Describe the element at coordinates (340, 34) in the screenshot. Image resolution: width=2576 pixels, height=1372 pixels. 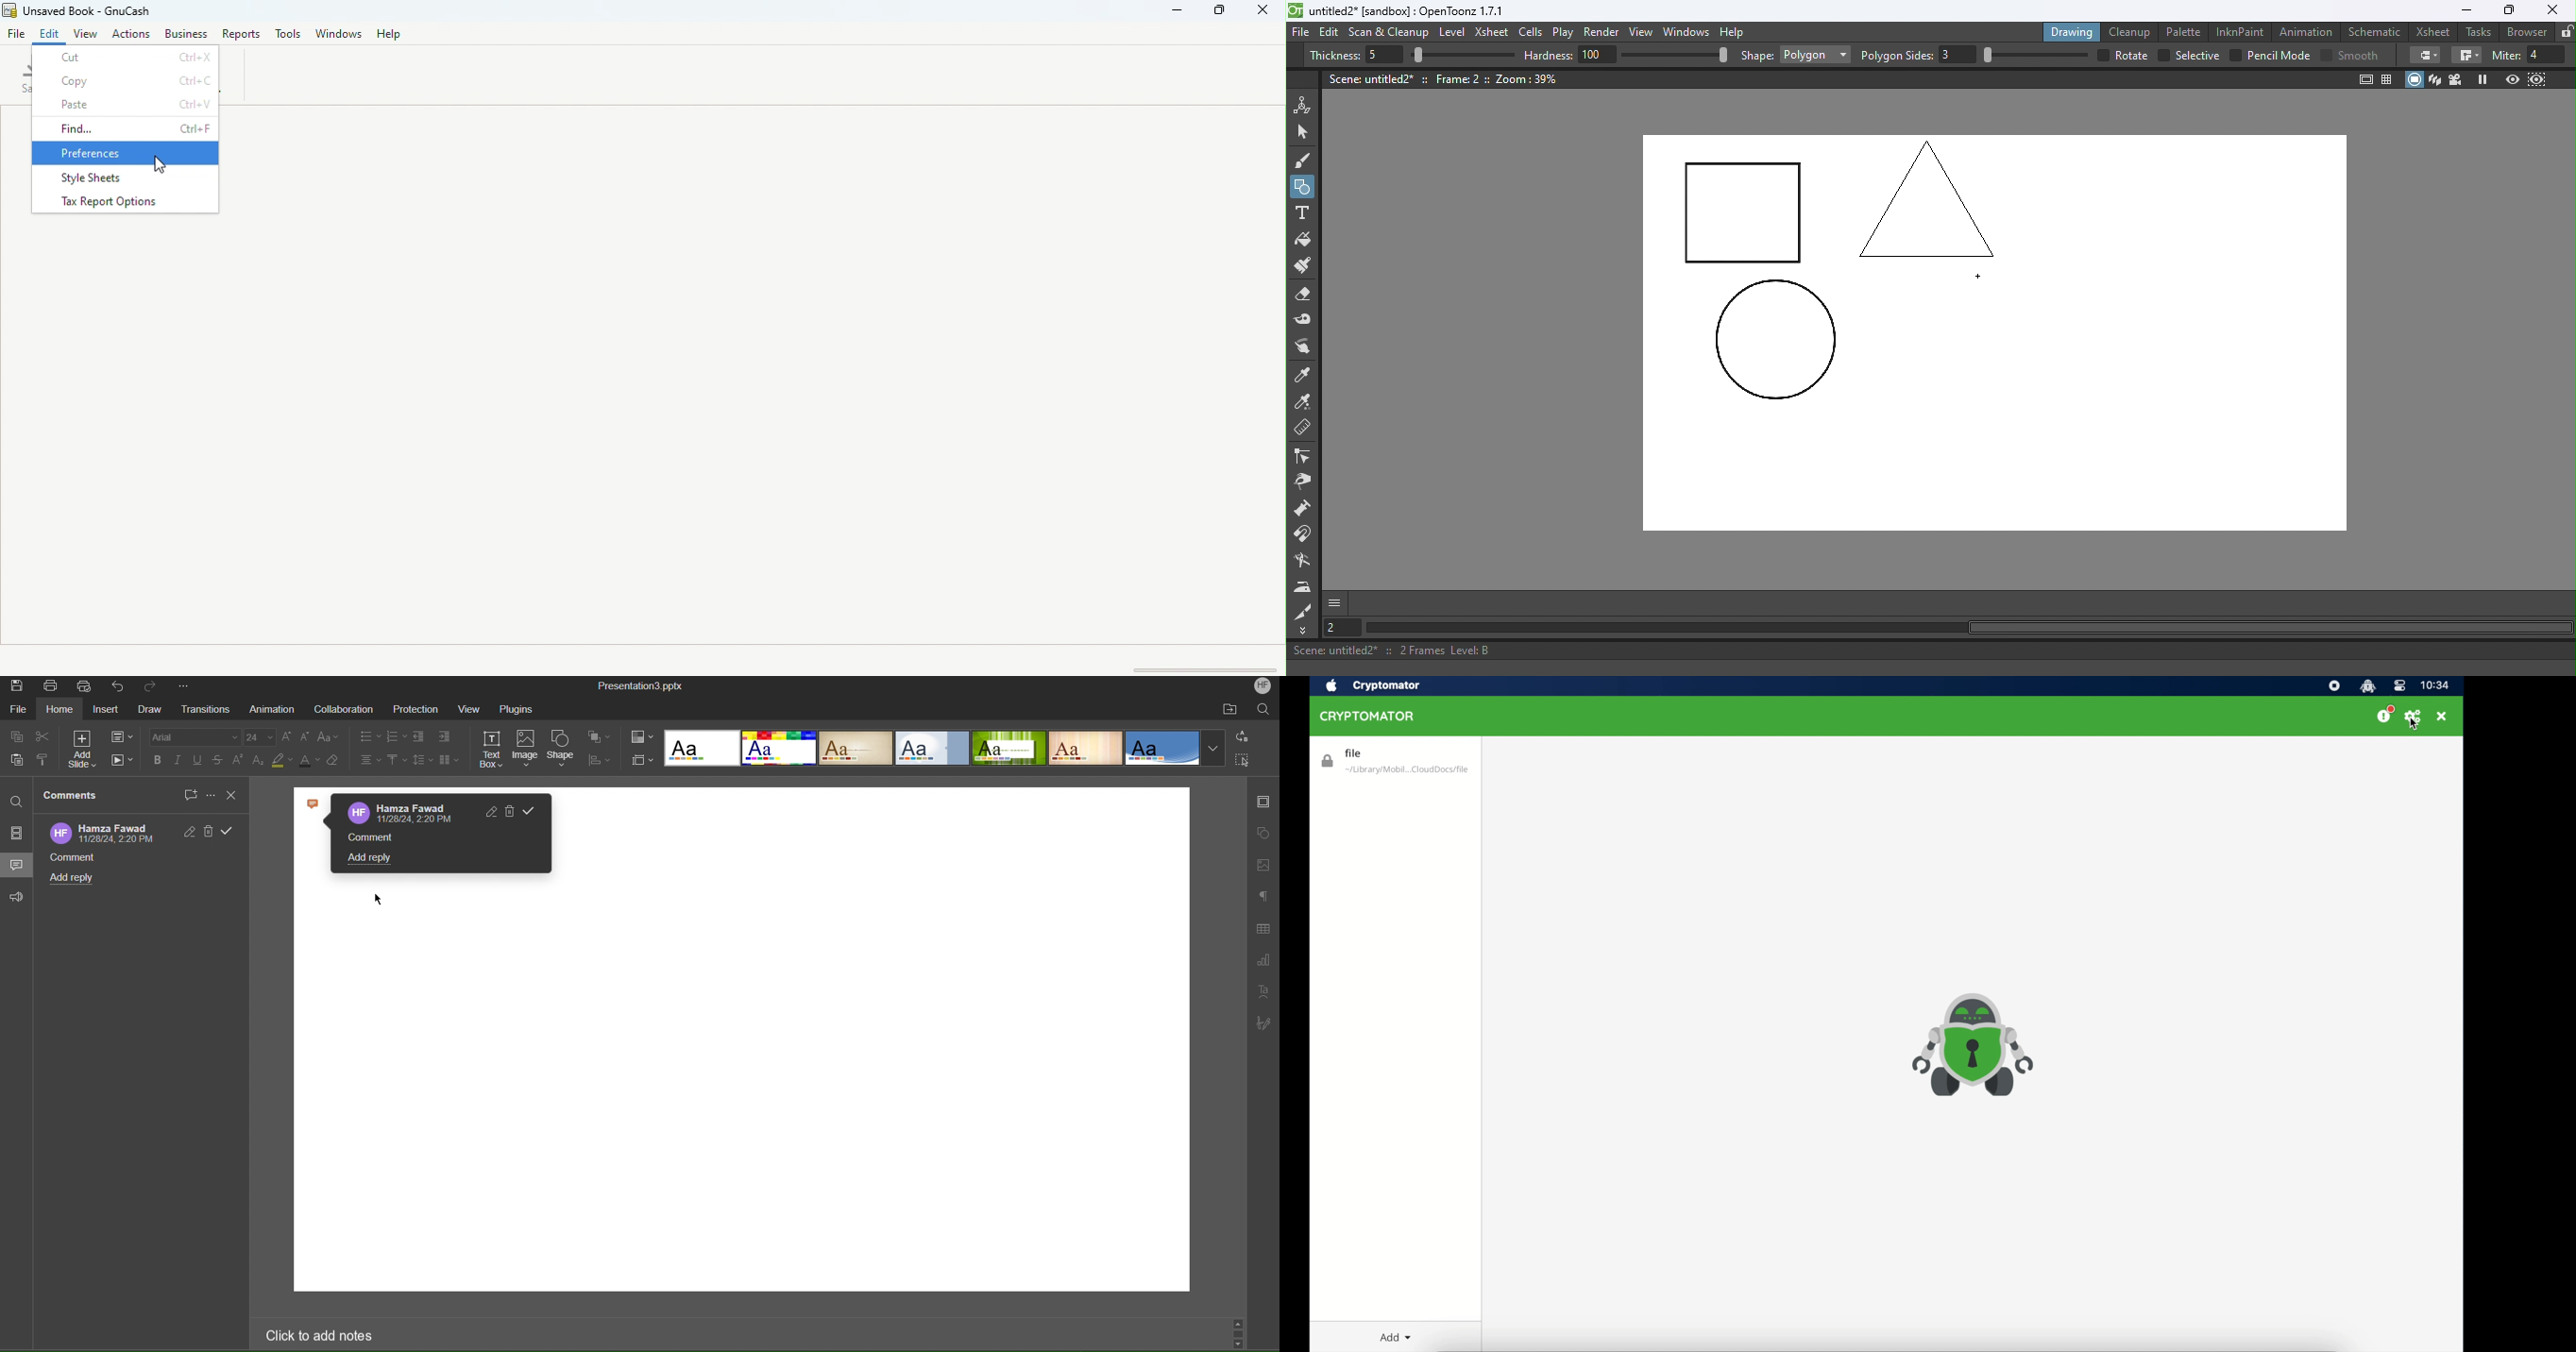
I see `Windows` at that location.